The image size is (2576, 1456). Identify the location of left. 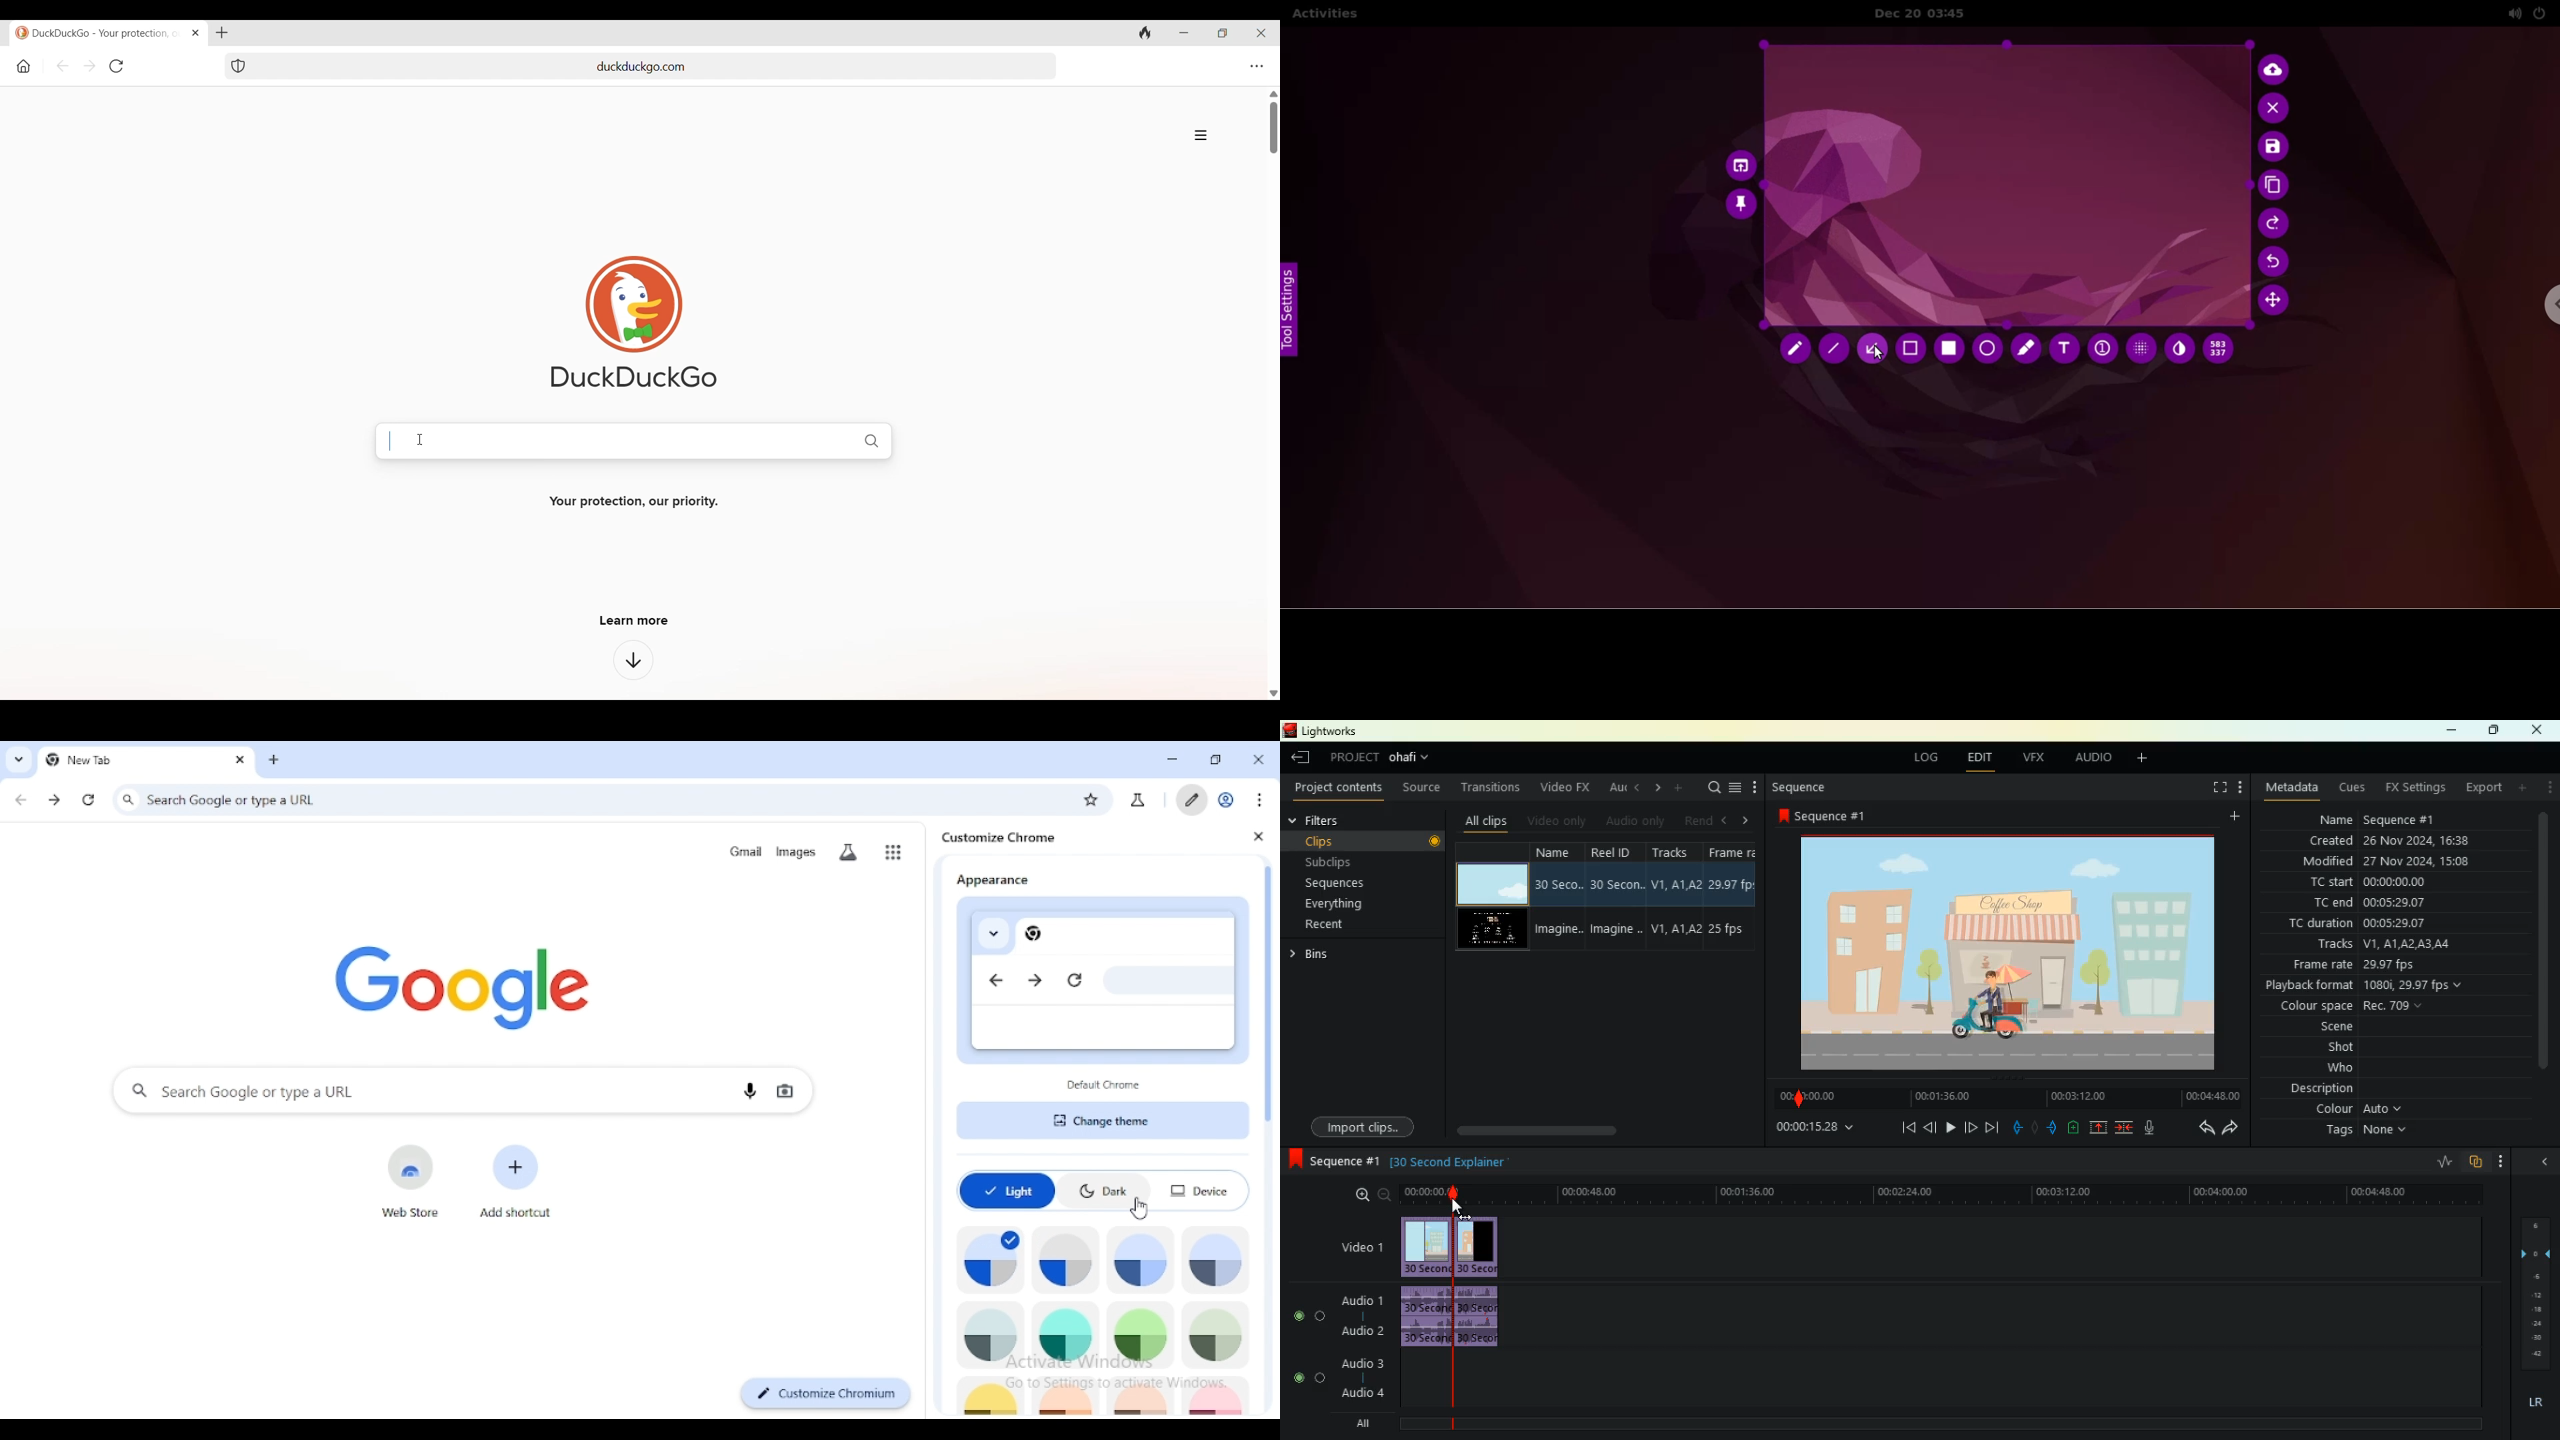
(1639, 789).